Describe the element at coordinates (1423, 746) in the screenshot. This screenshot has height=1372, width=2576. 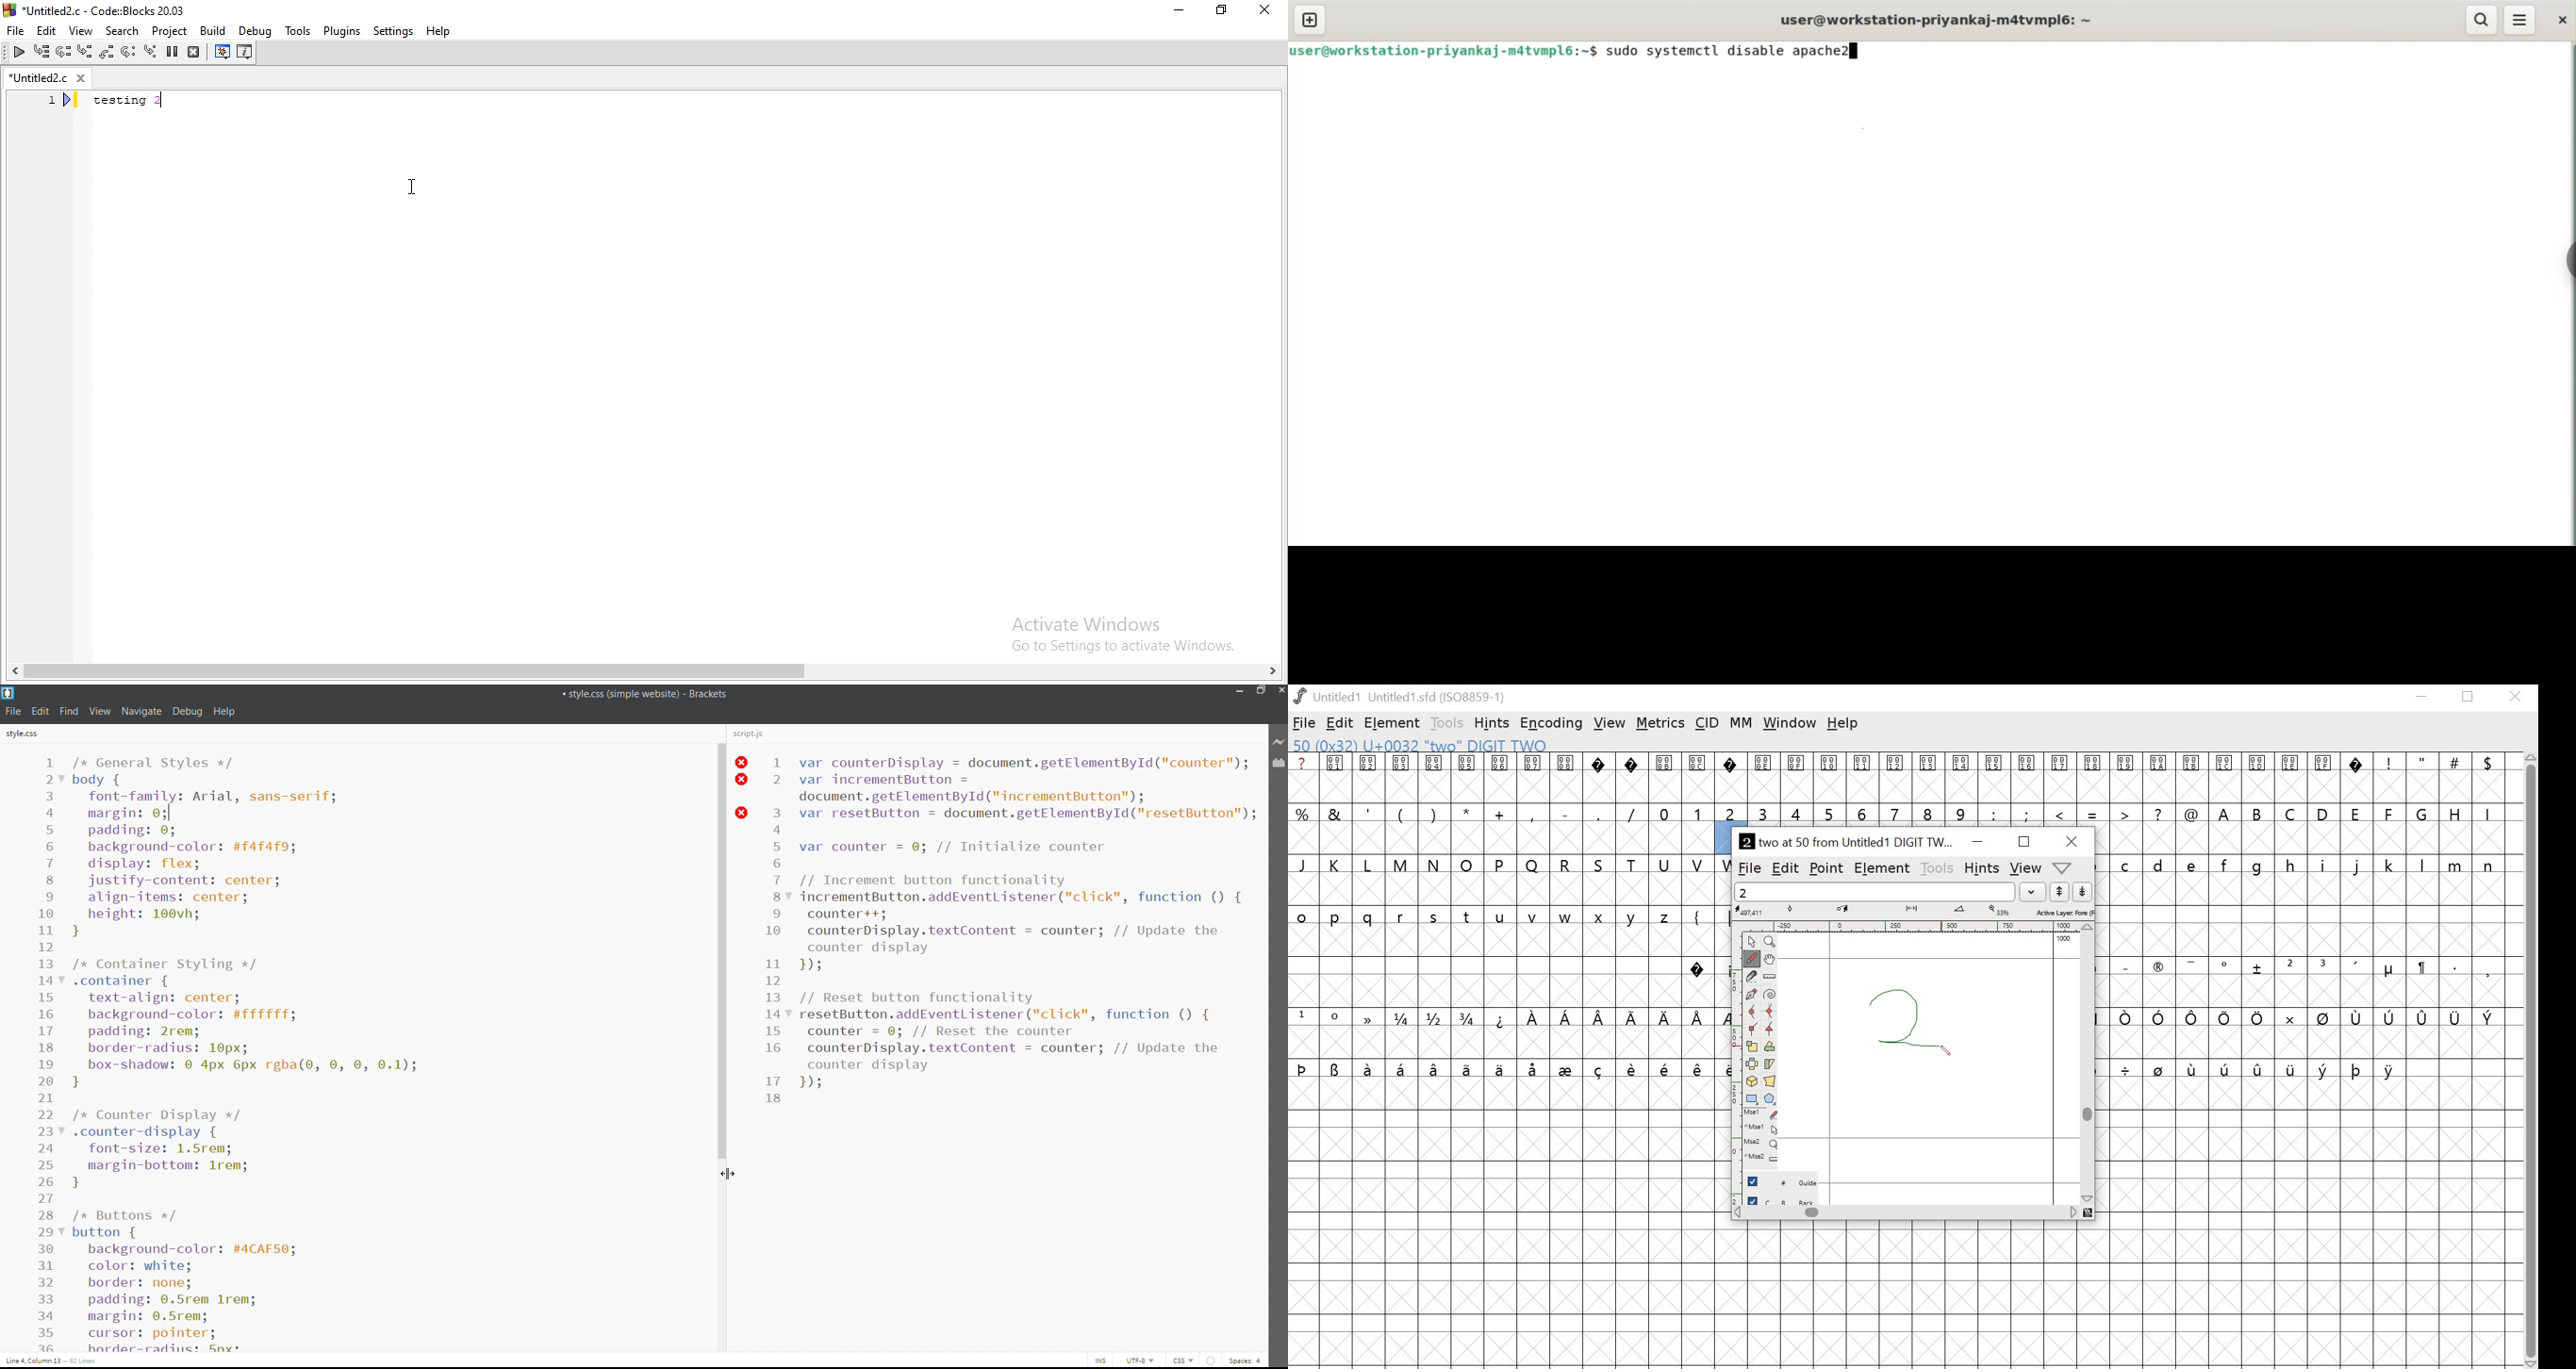
I see `50 (0x32) U+0032 "two" DIGIT TWO` at that location.